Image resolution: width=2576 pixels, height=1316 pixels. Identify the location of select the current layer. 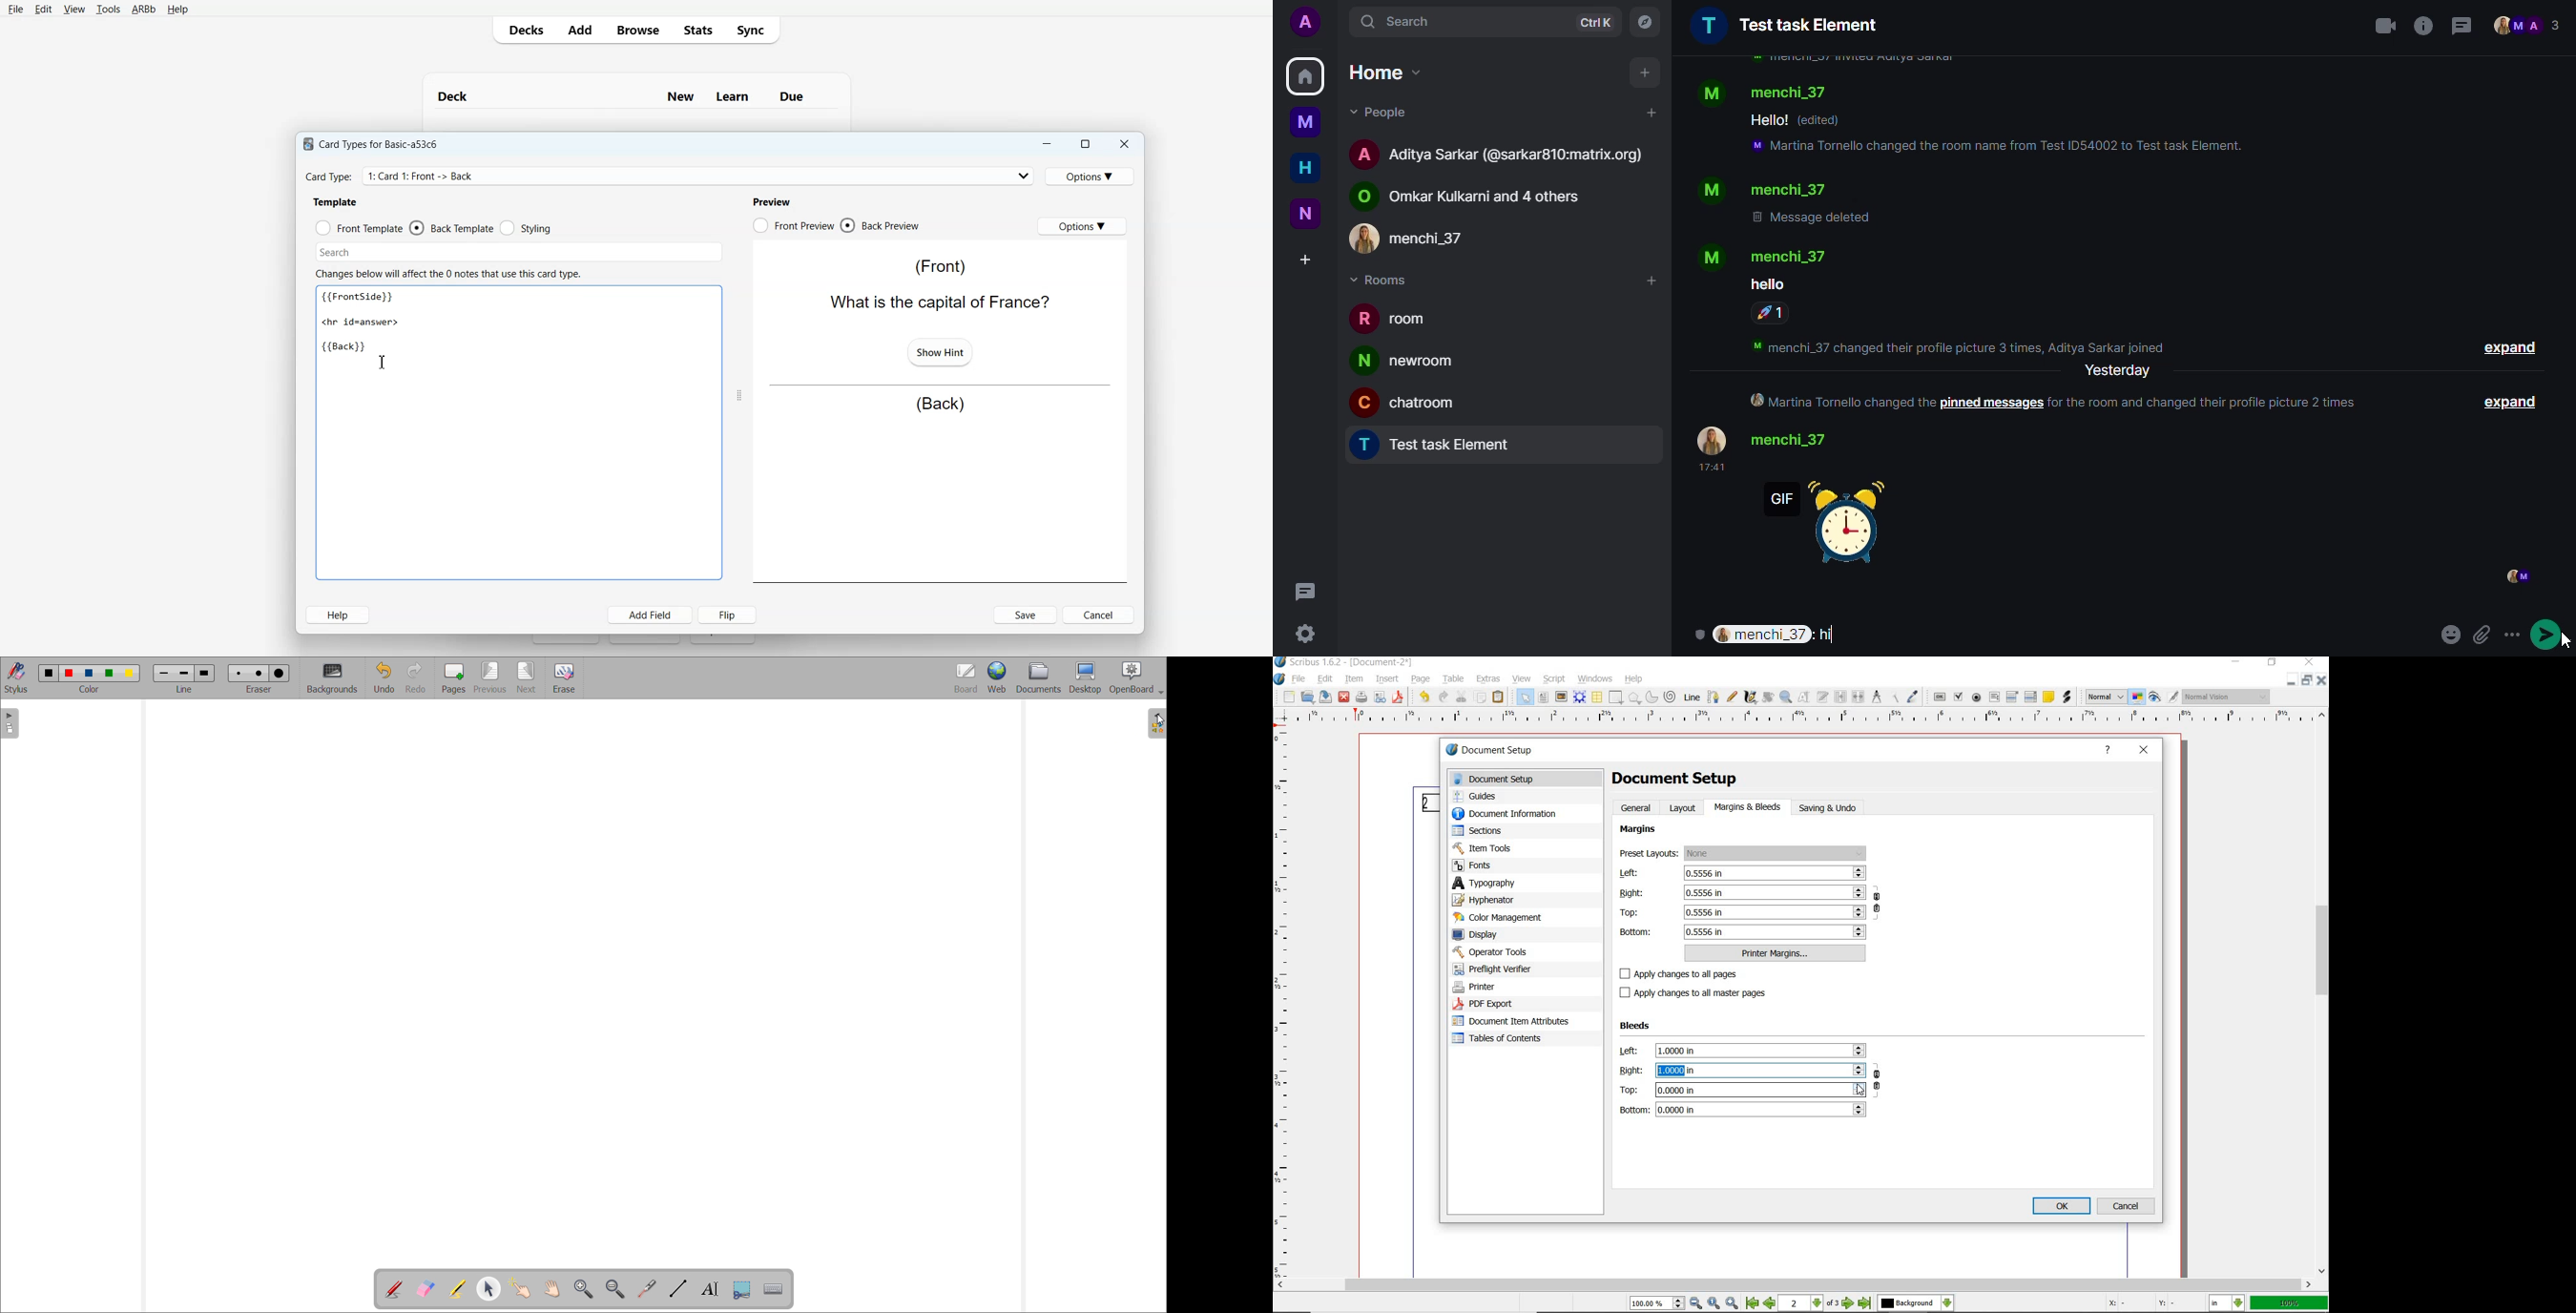
(1915, 1304).